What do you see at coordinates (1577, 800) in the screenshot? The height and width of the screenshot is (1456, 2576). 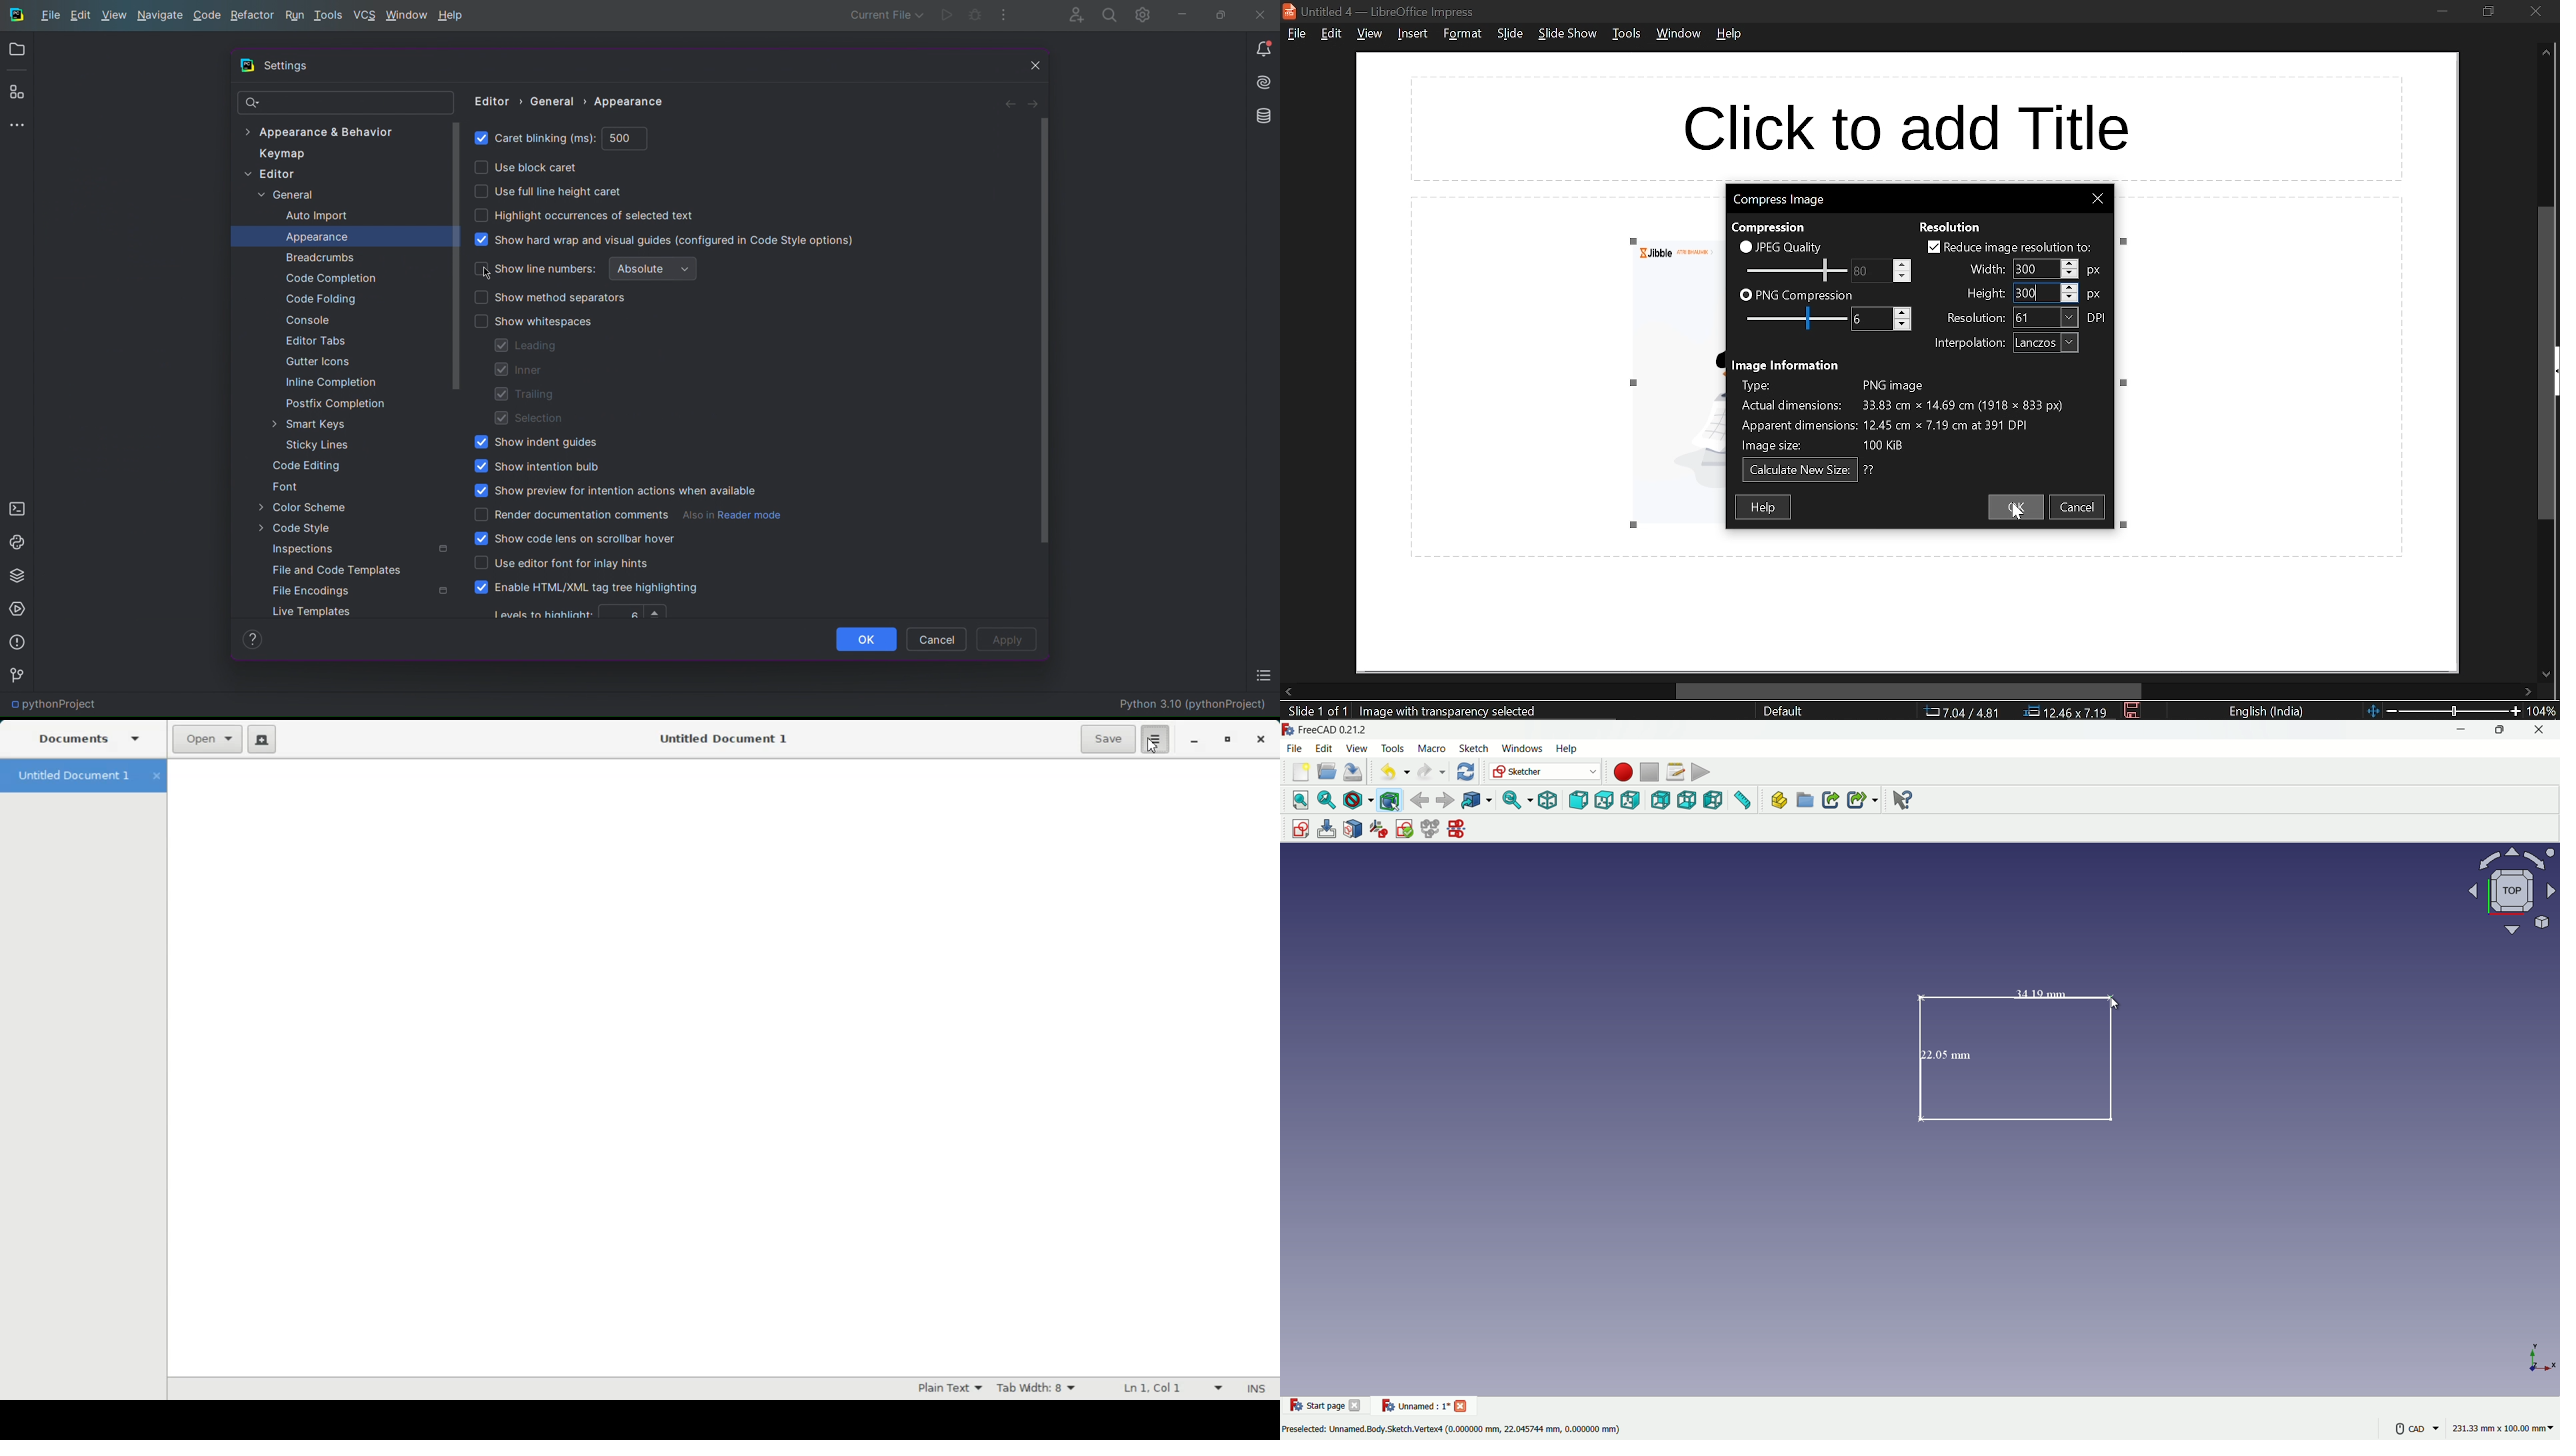 I see `front view` at bounding box center [1577, 800].